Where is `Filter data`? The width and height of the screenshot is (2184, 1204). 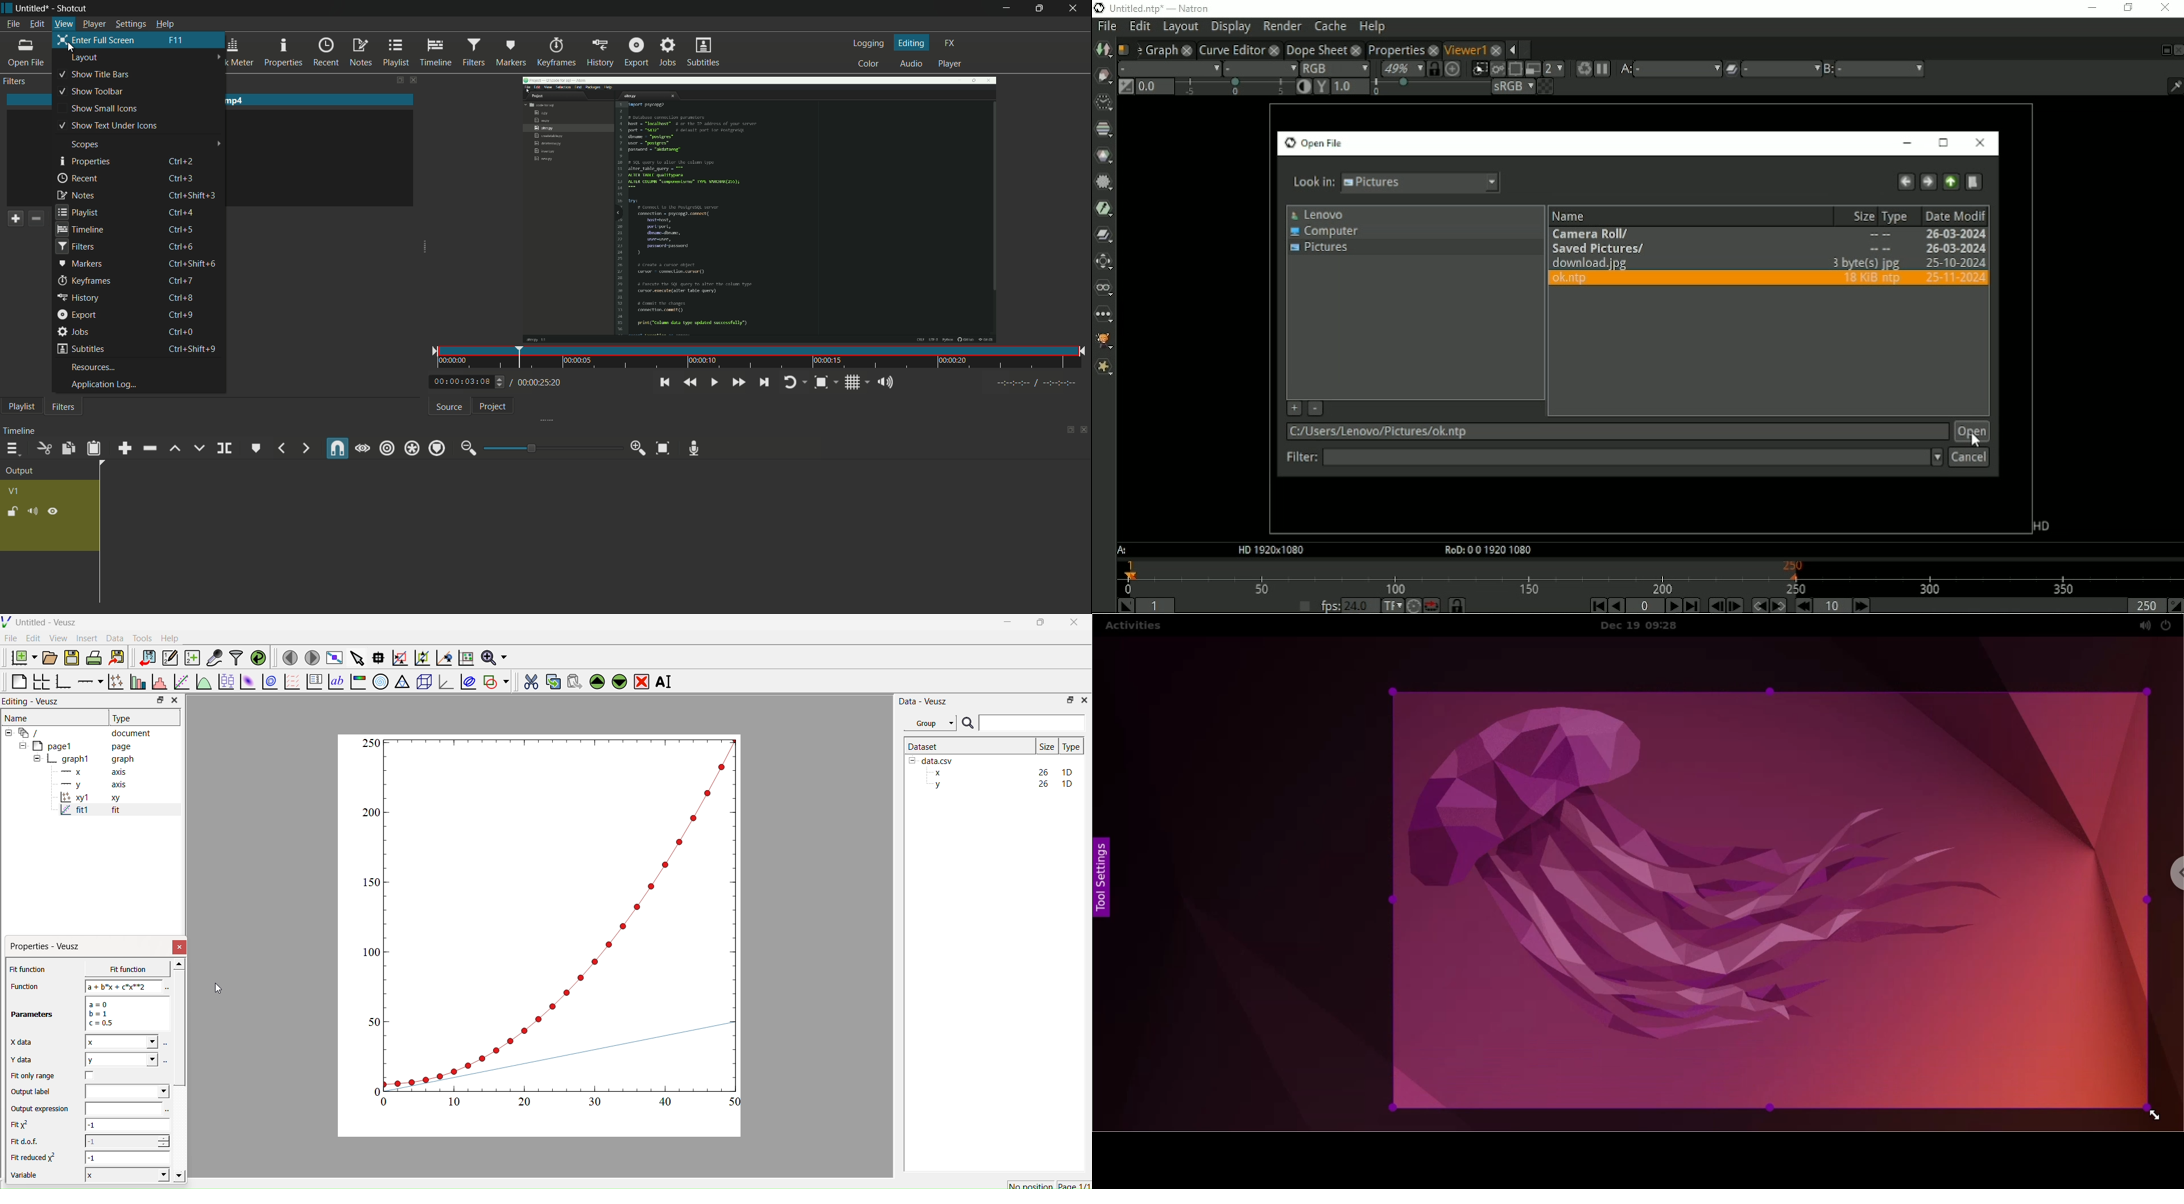
Filter data is located at coordinates (235, 657).